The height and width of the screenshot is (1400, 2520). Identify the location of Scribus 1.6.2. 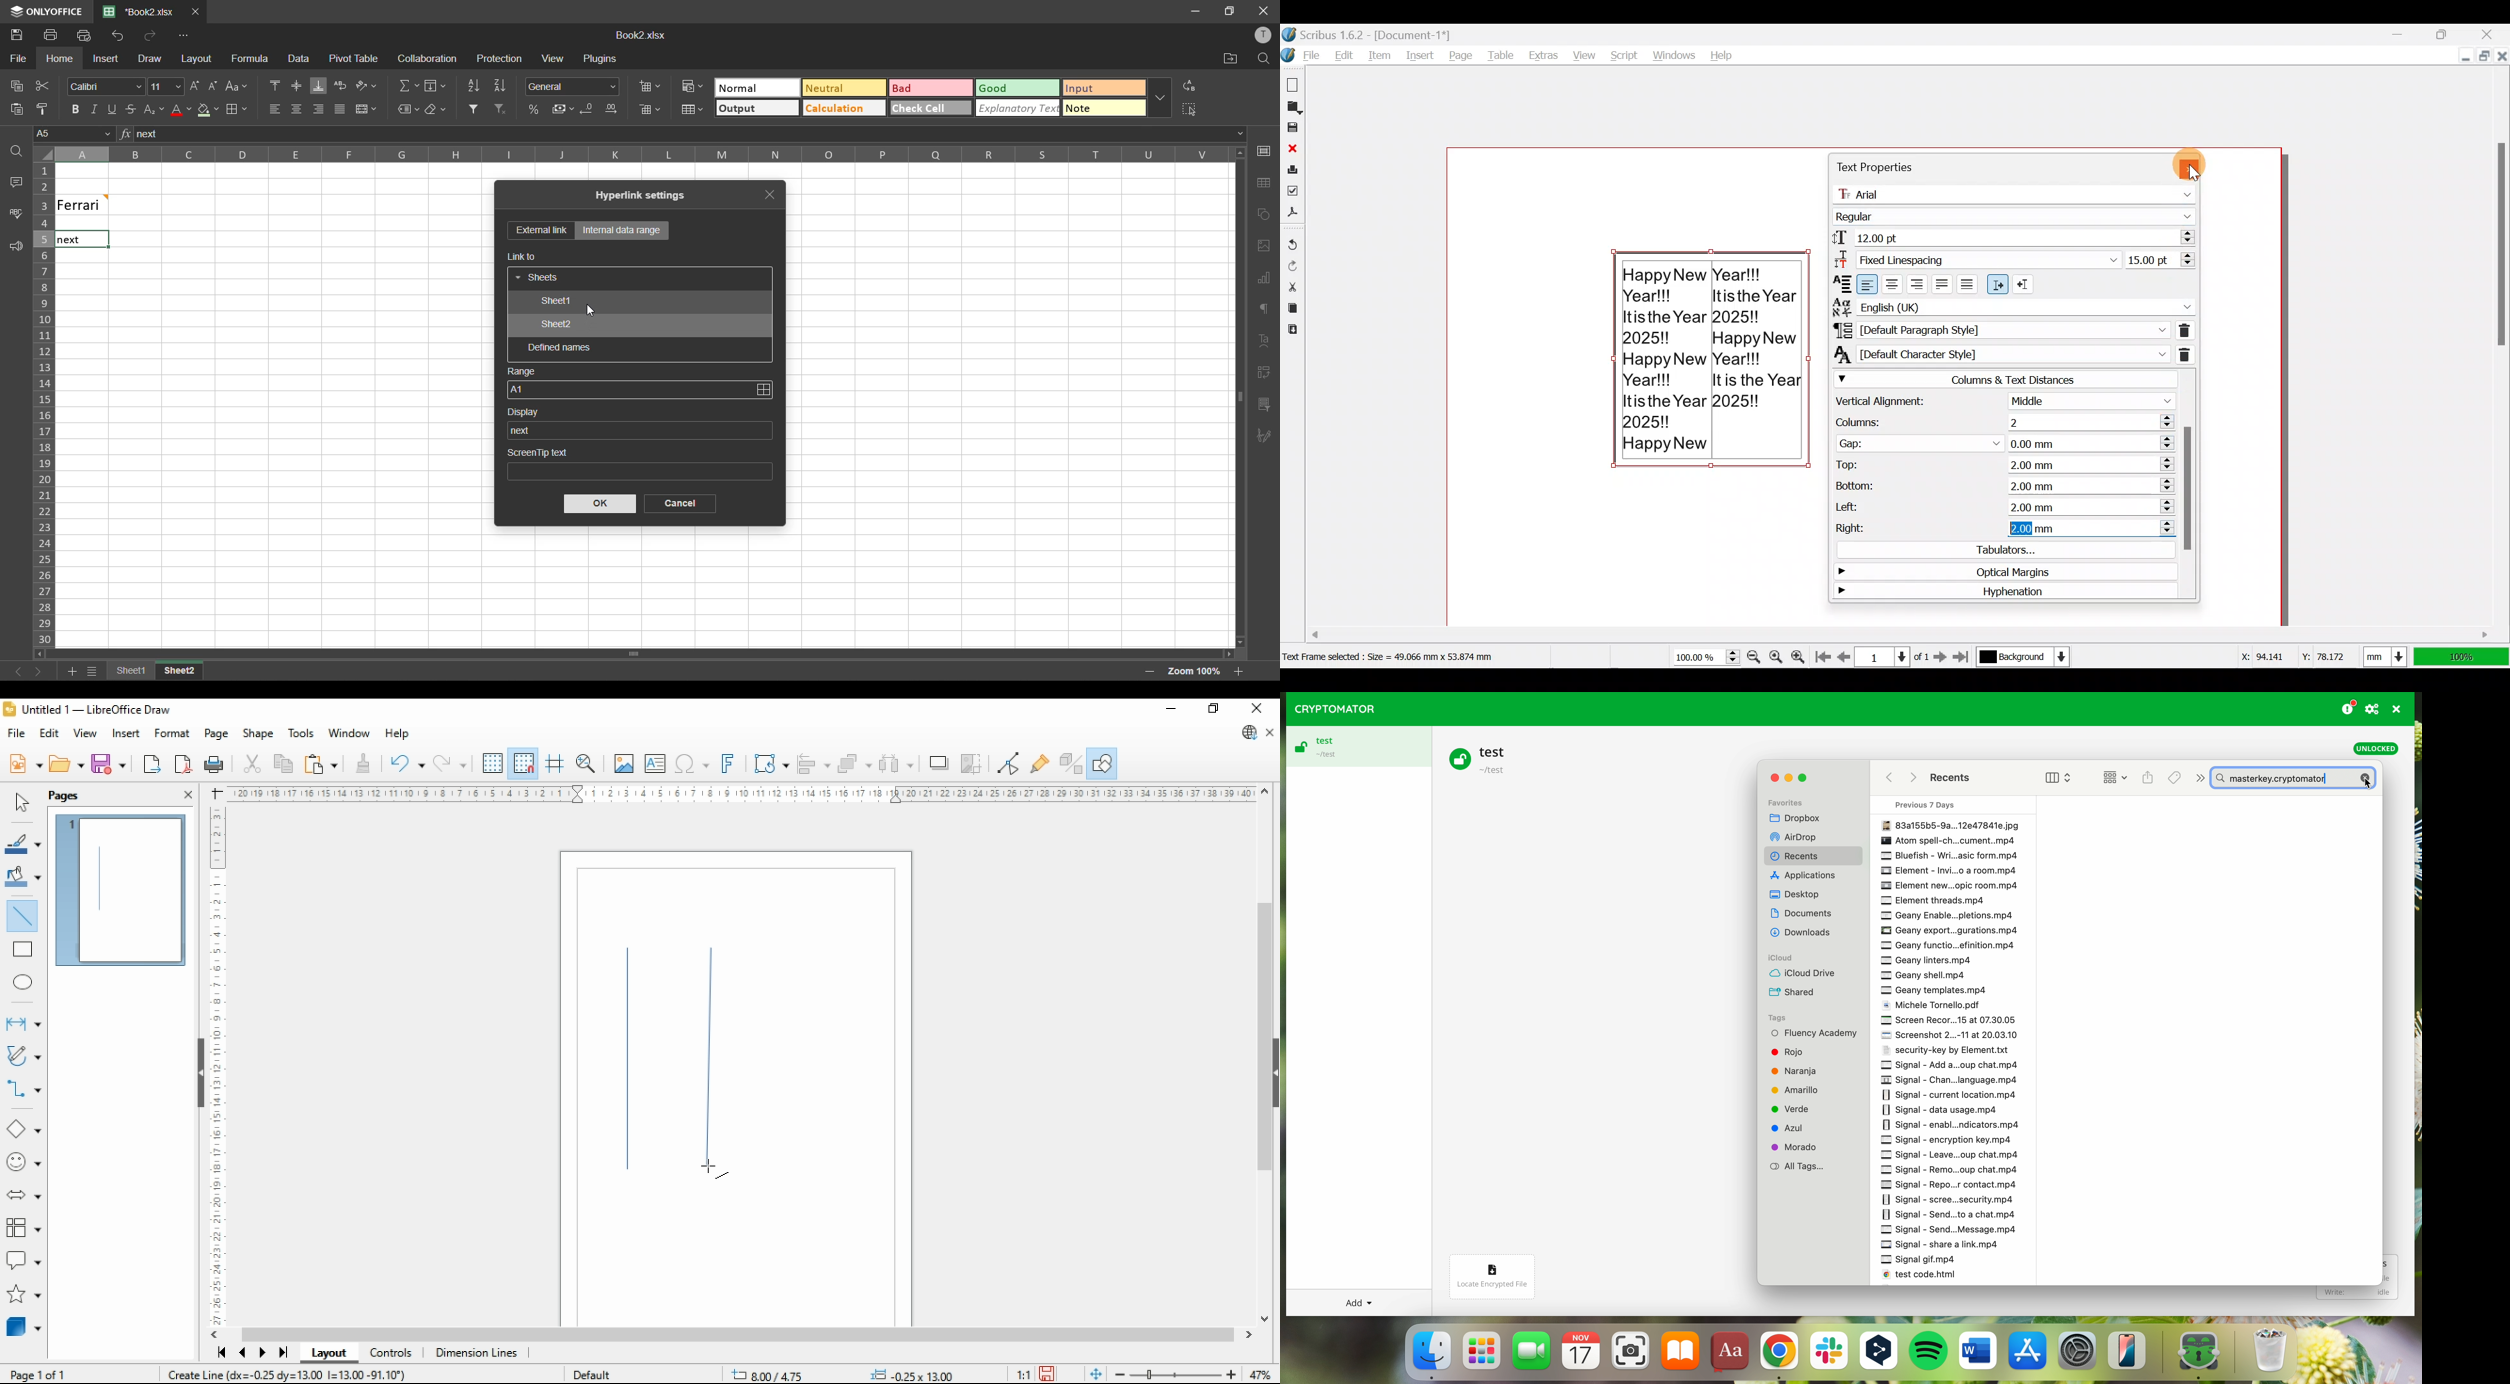
(1369, 33).